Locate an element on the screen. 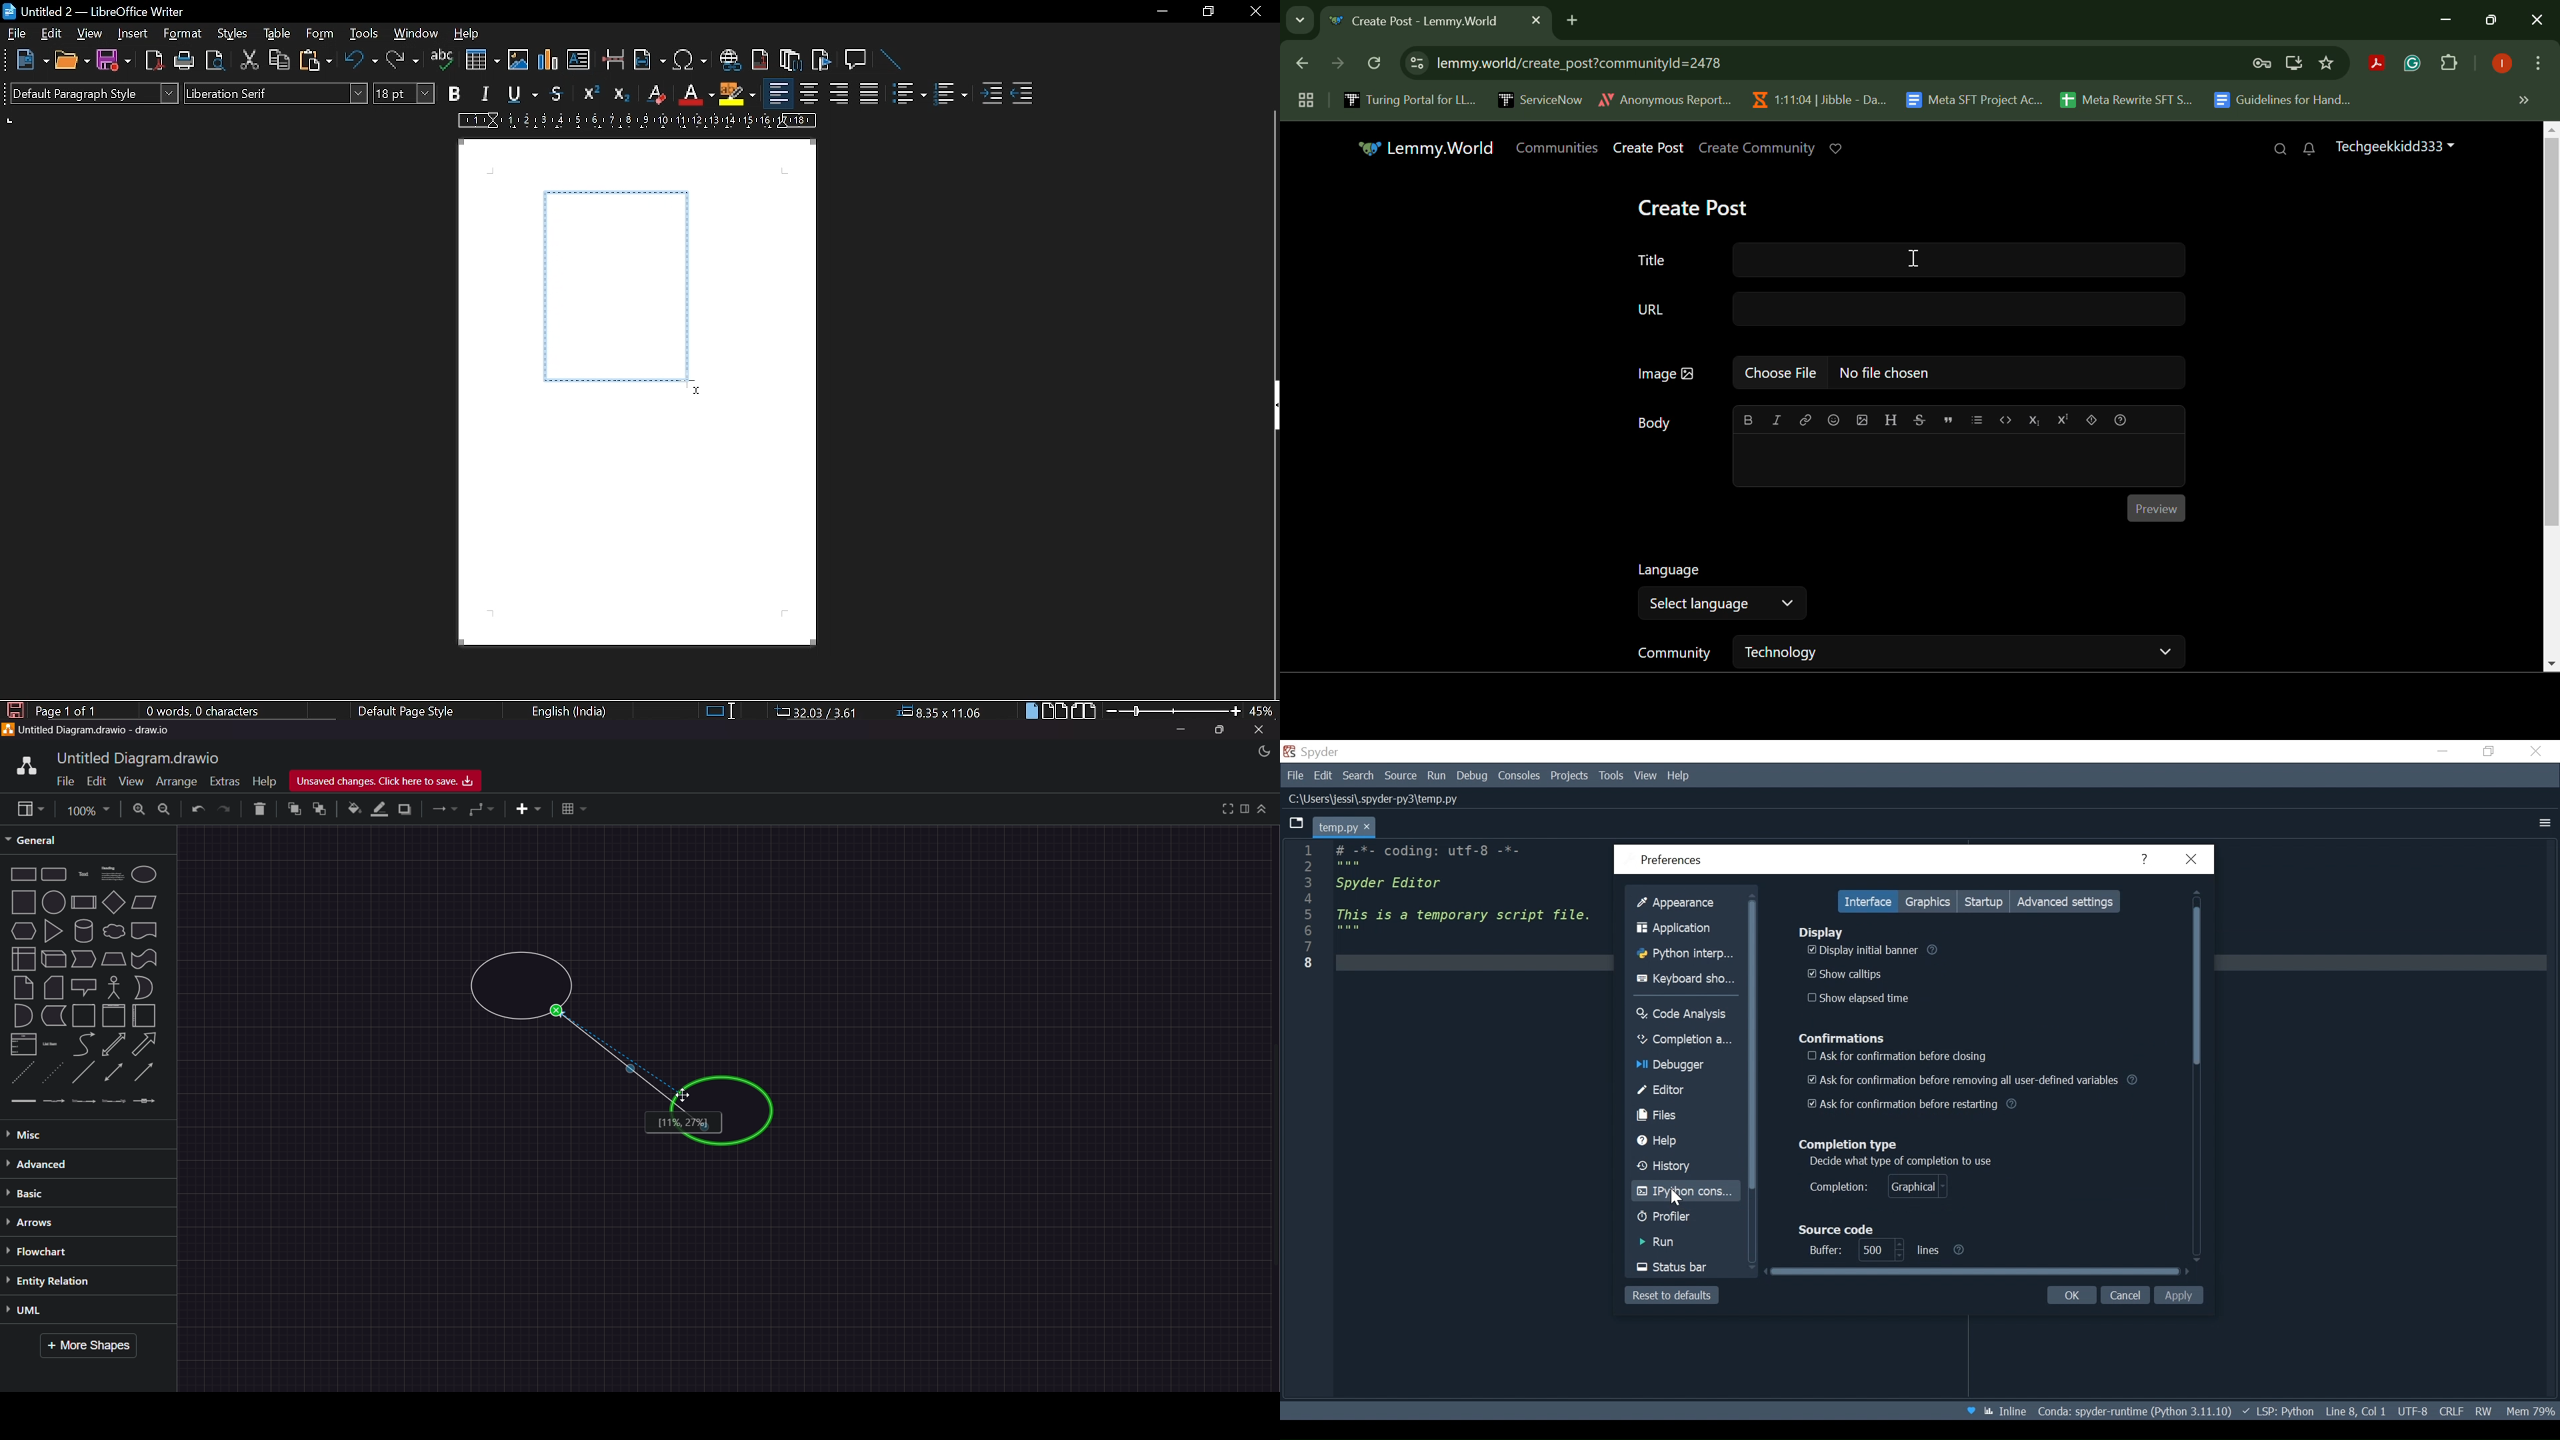 This screenshot has width=2576, height=1456. toggle unordered list is located at coordinates (908, 94).